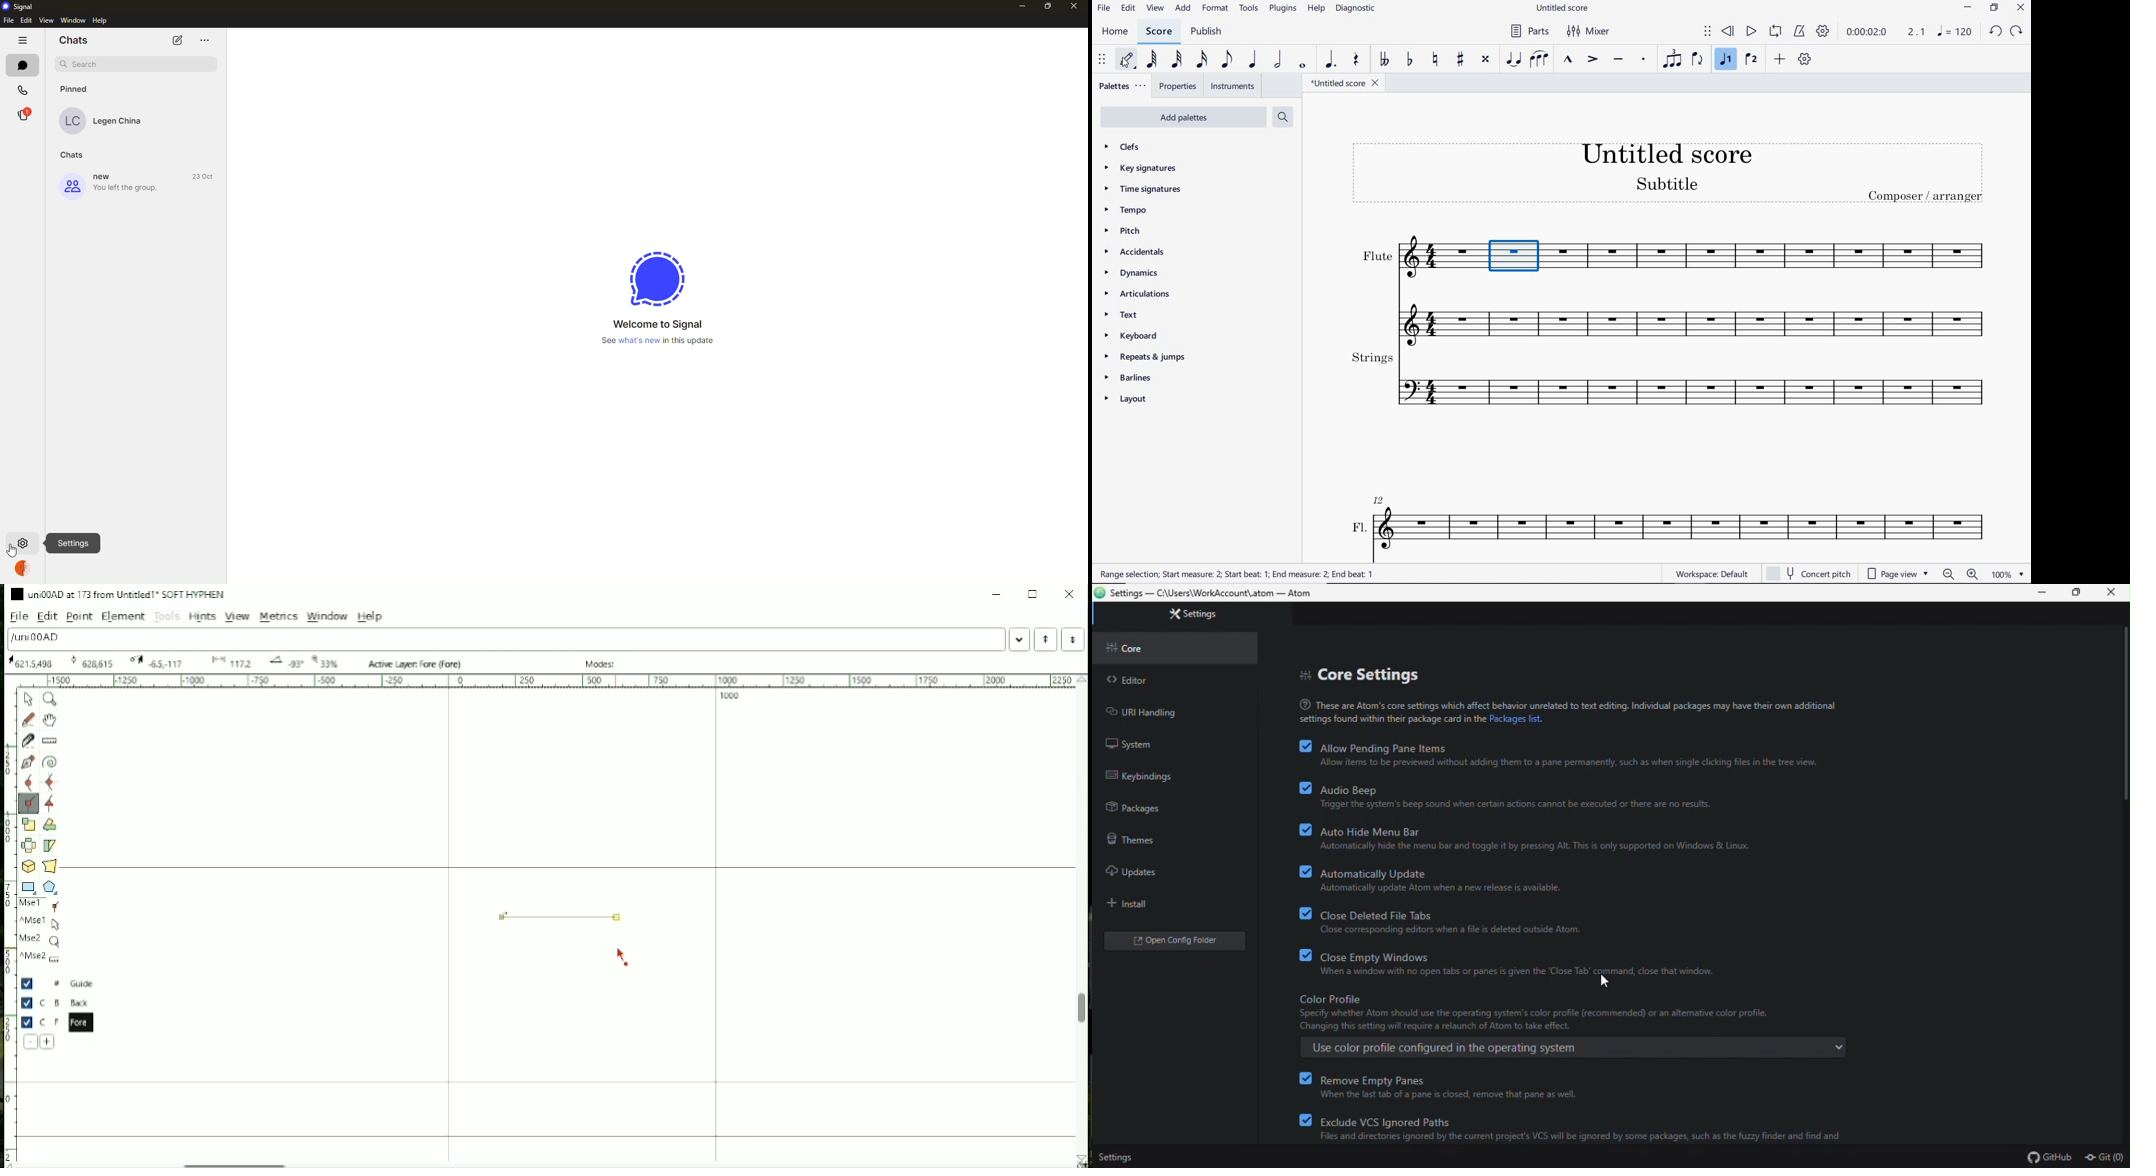 Image resolution: width=2156 pixels, height=1176 pixels. I want to click on 64TH NOTE, so click(1152, 59).